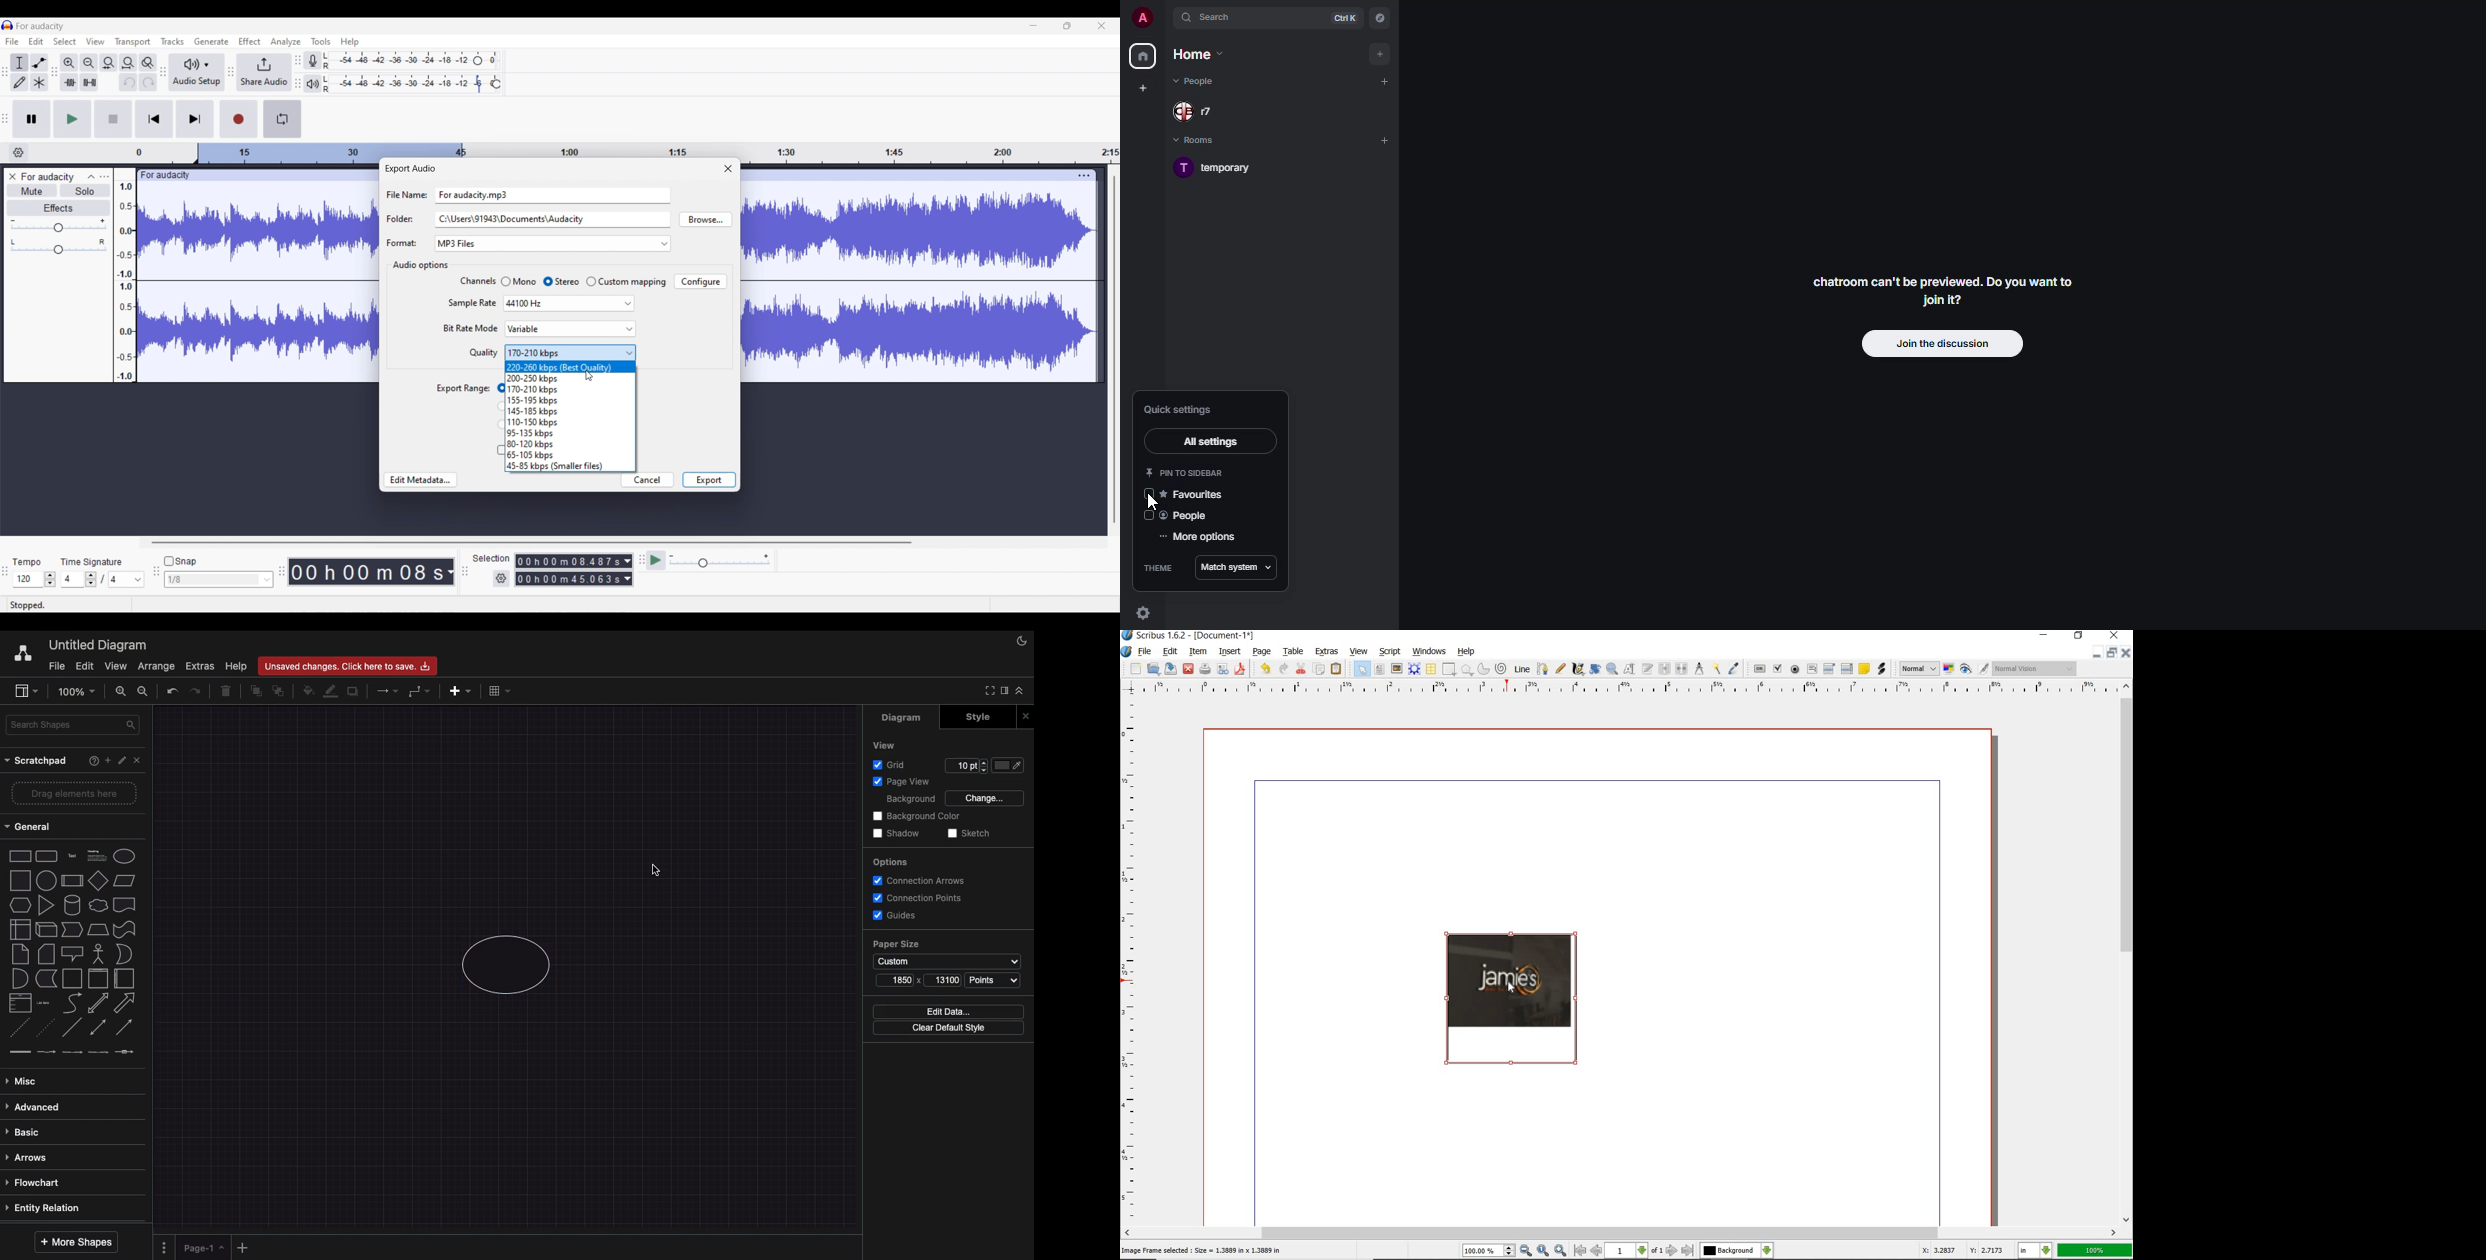 The height and width of the screenshot is (1260, 2492). Describe the element at coordinates (969, 834) in the screenshot. I see `Sketch ` at that location.